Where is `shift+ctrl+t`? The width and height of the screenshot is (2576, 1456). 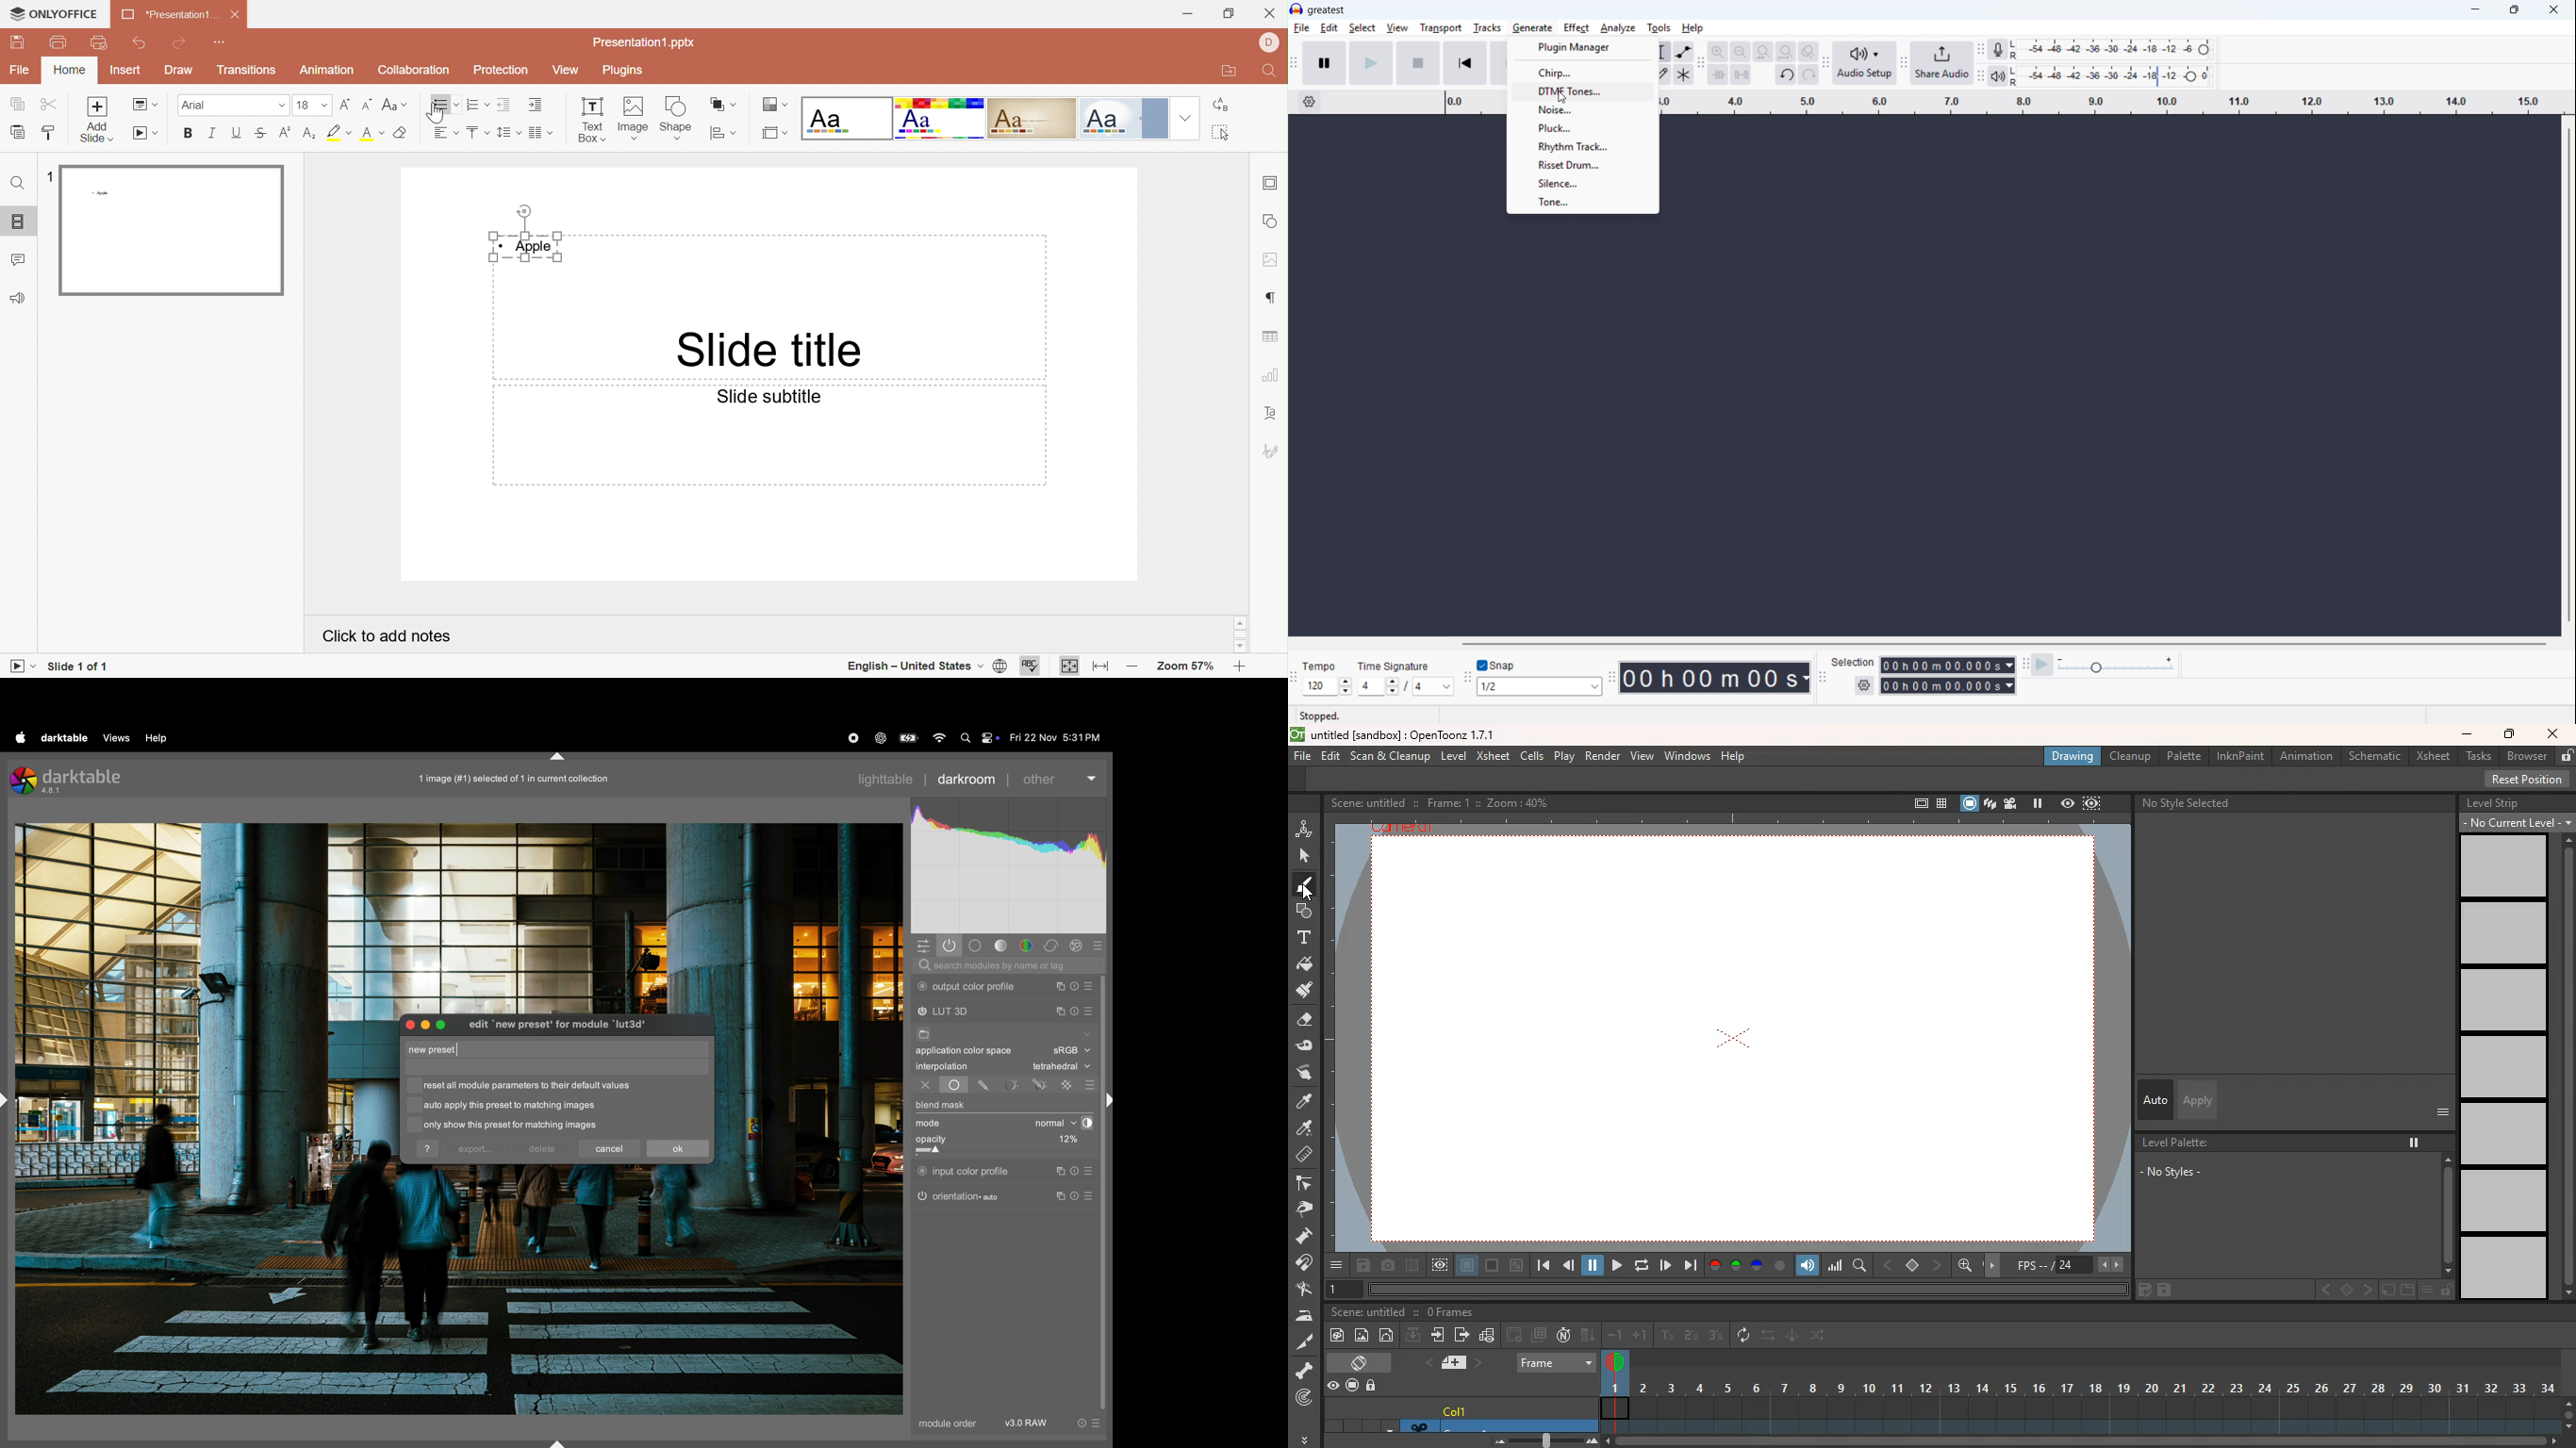 shift+ctrl+t is located at coordinates (556, 757).